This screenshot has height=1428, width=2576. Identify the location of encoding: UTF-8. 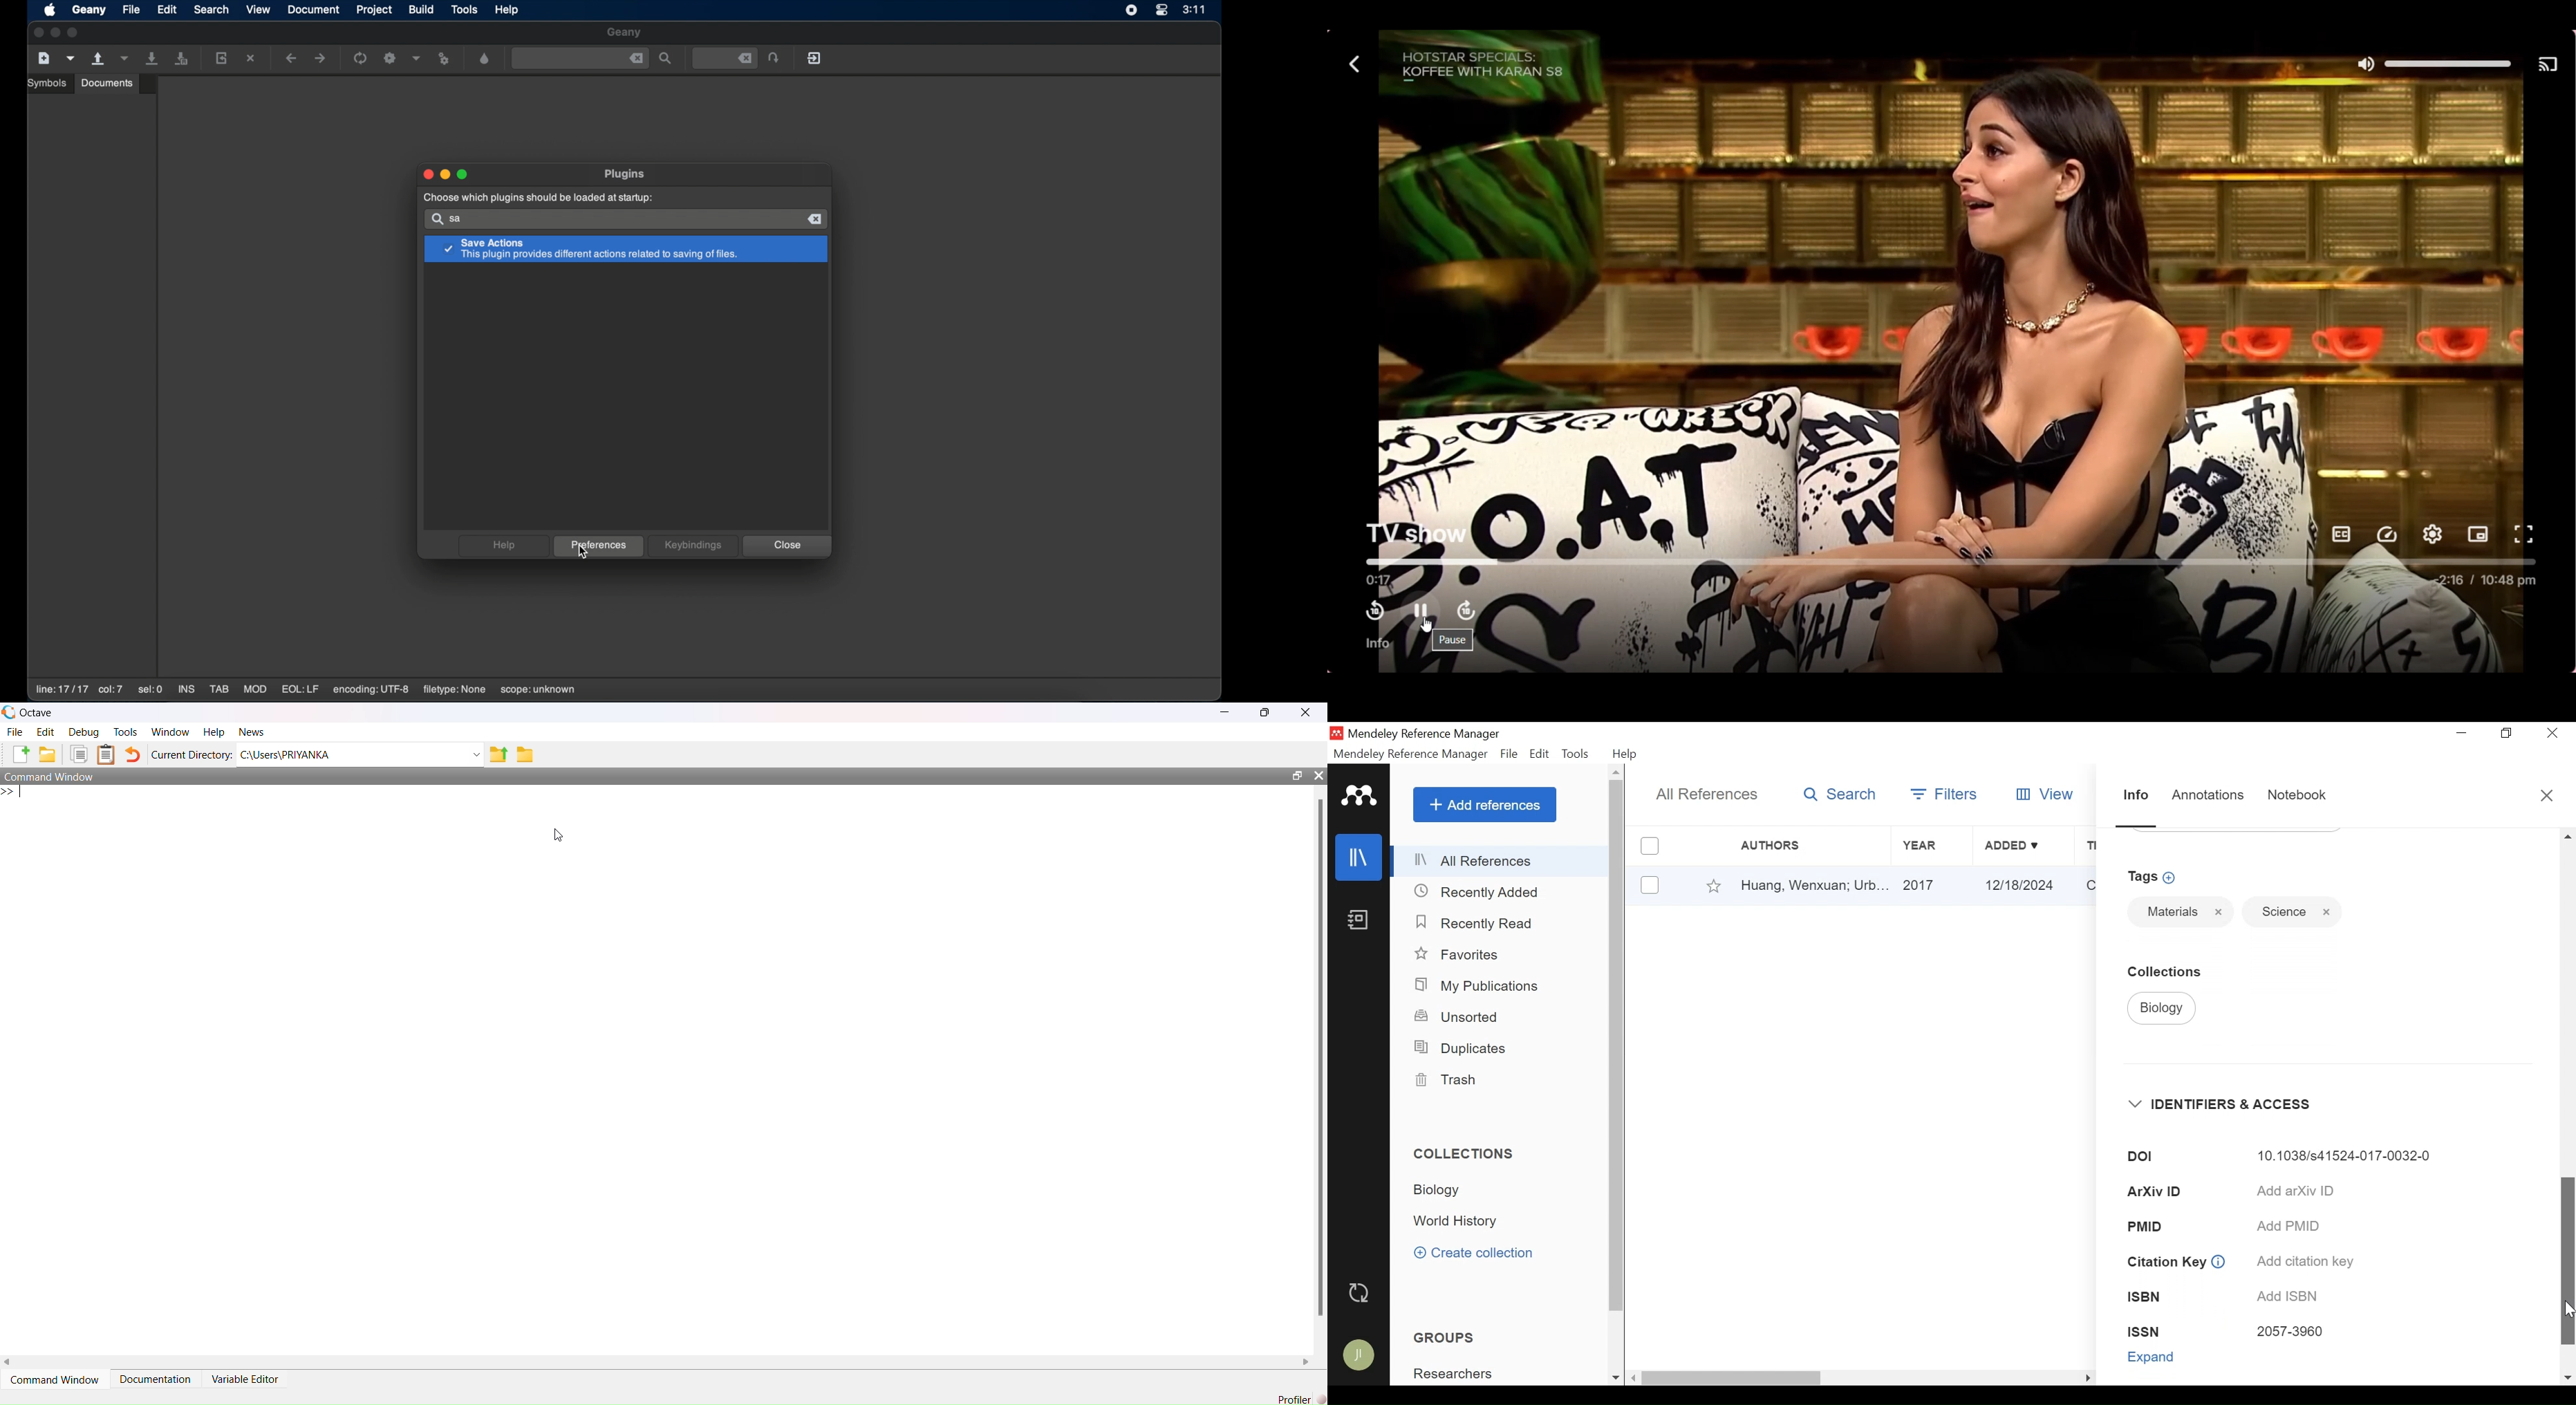
(371, 689).